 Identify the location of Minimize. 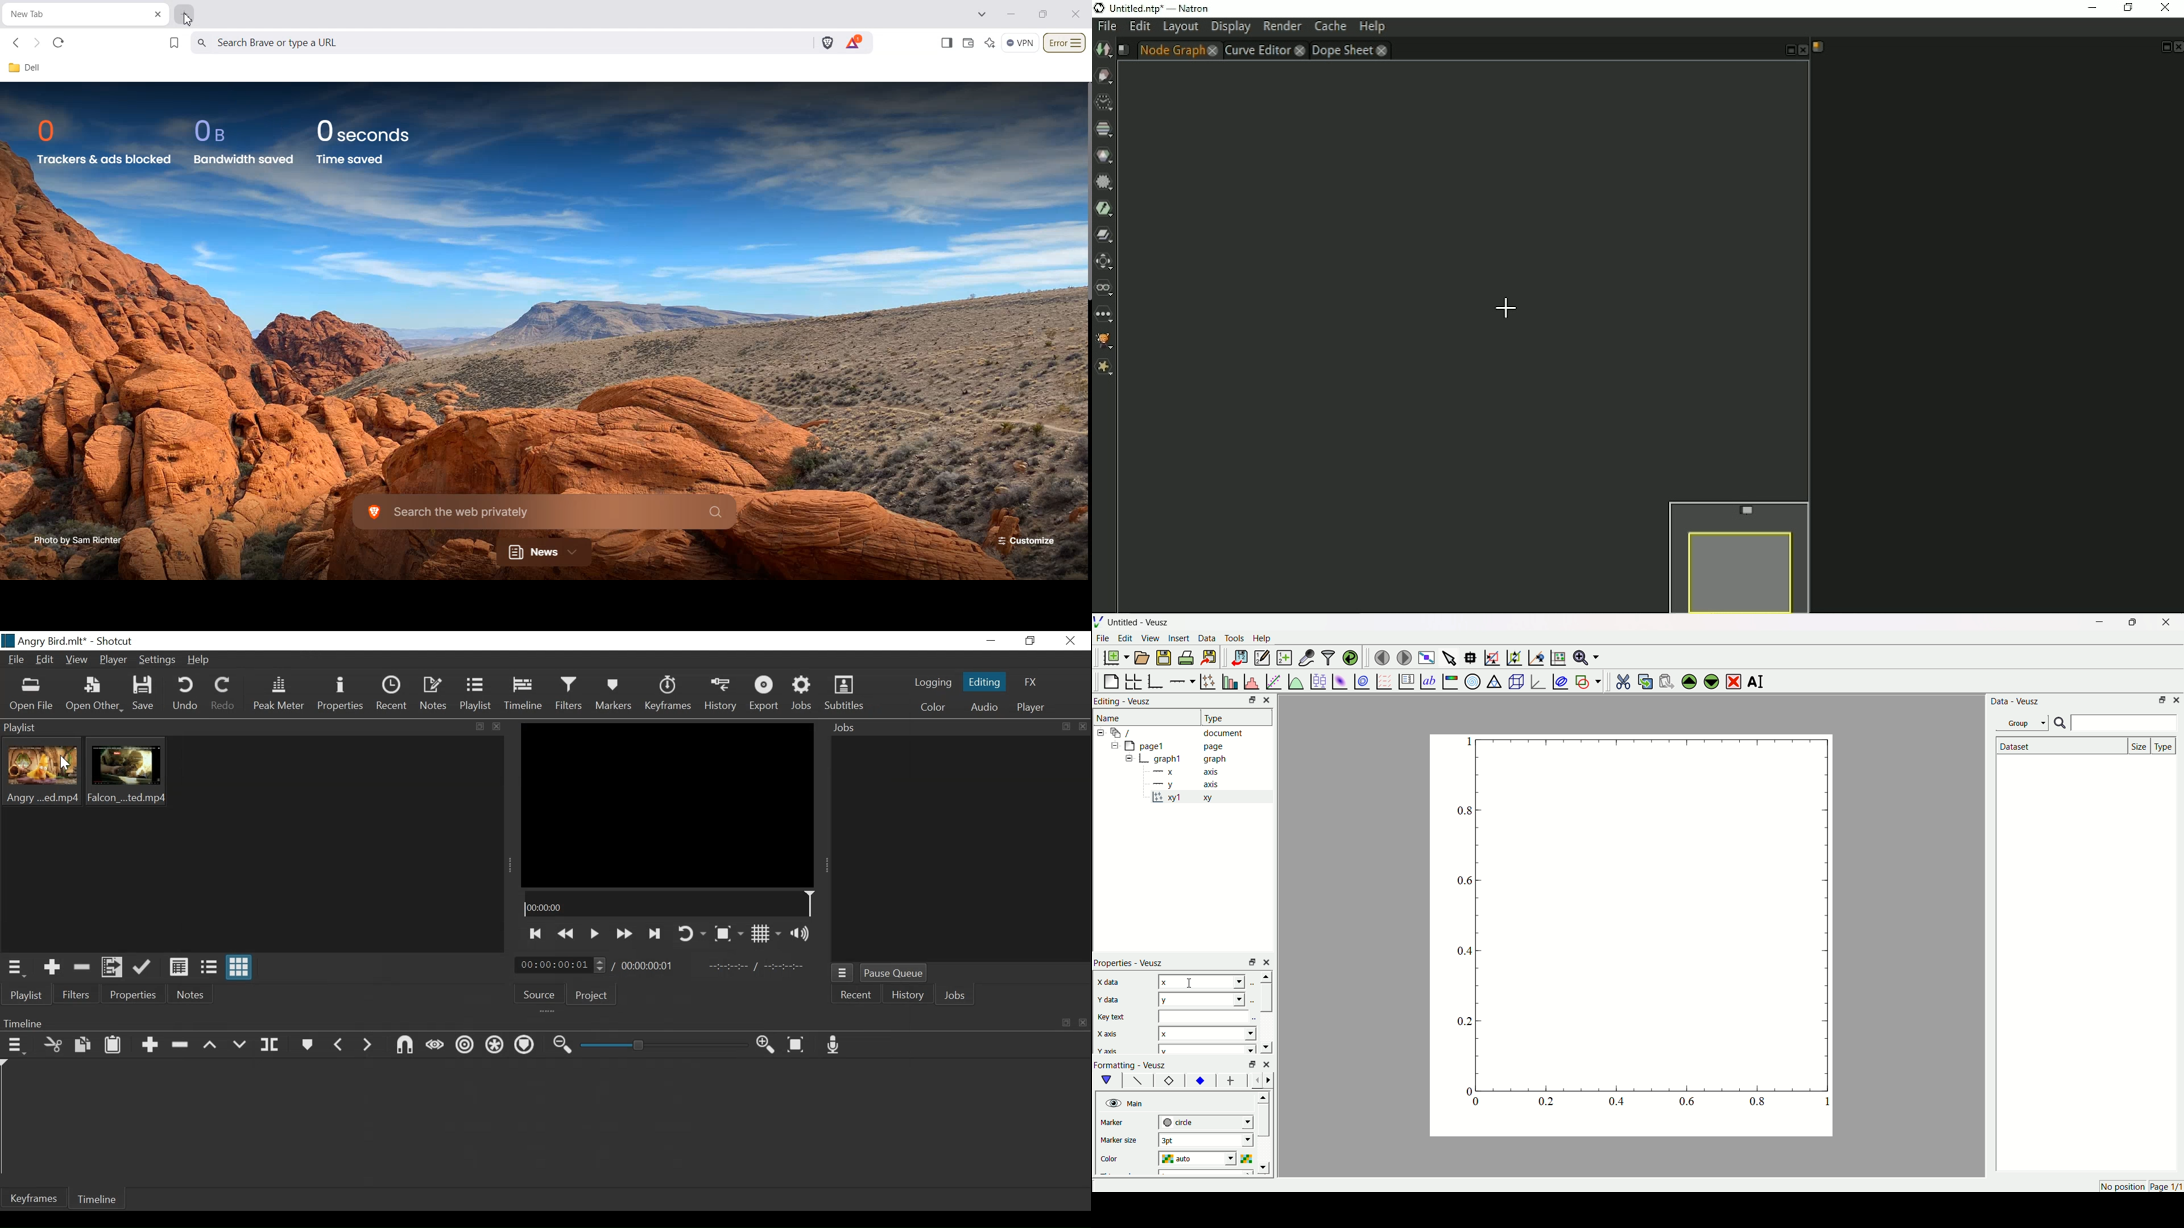
(991, 640).